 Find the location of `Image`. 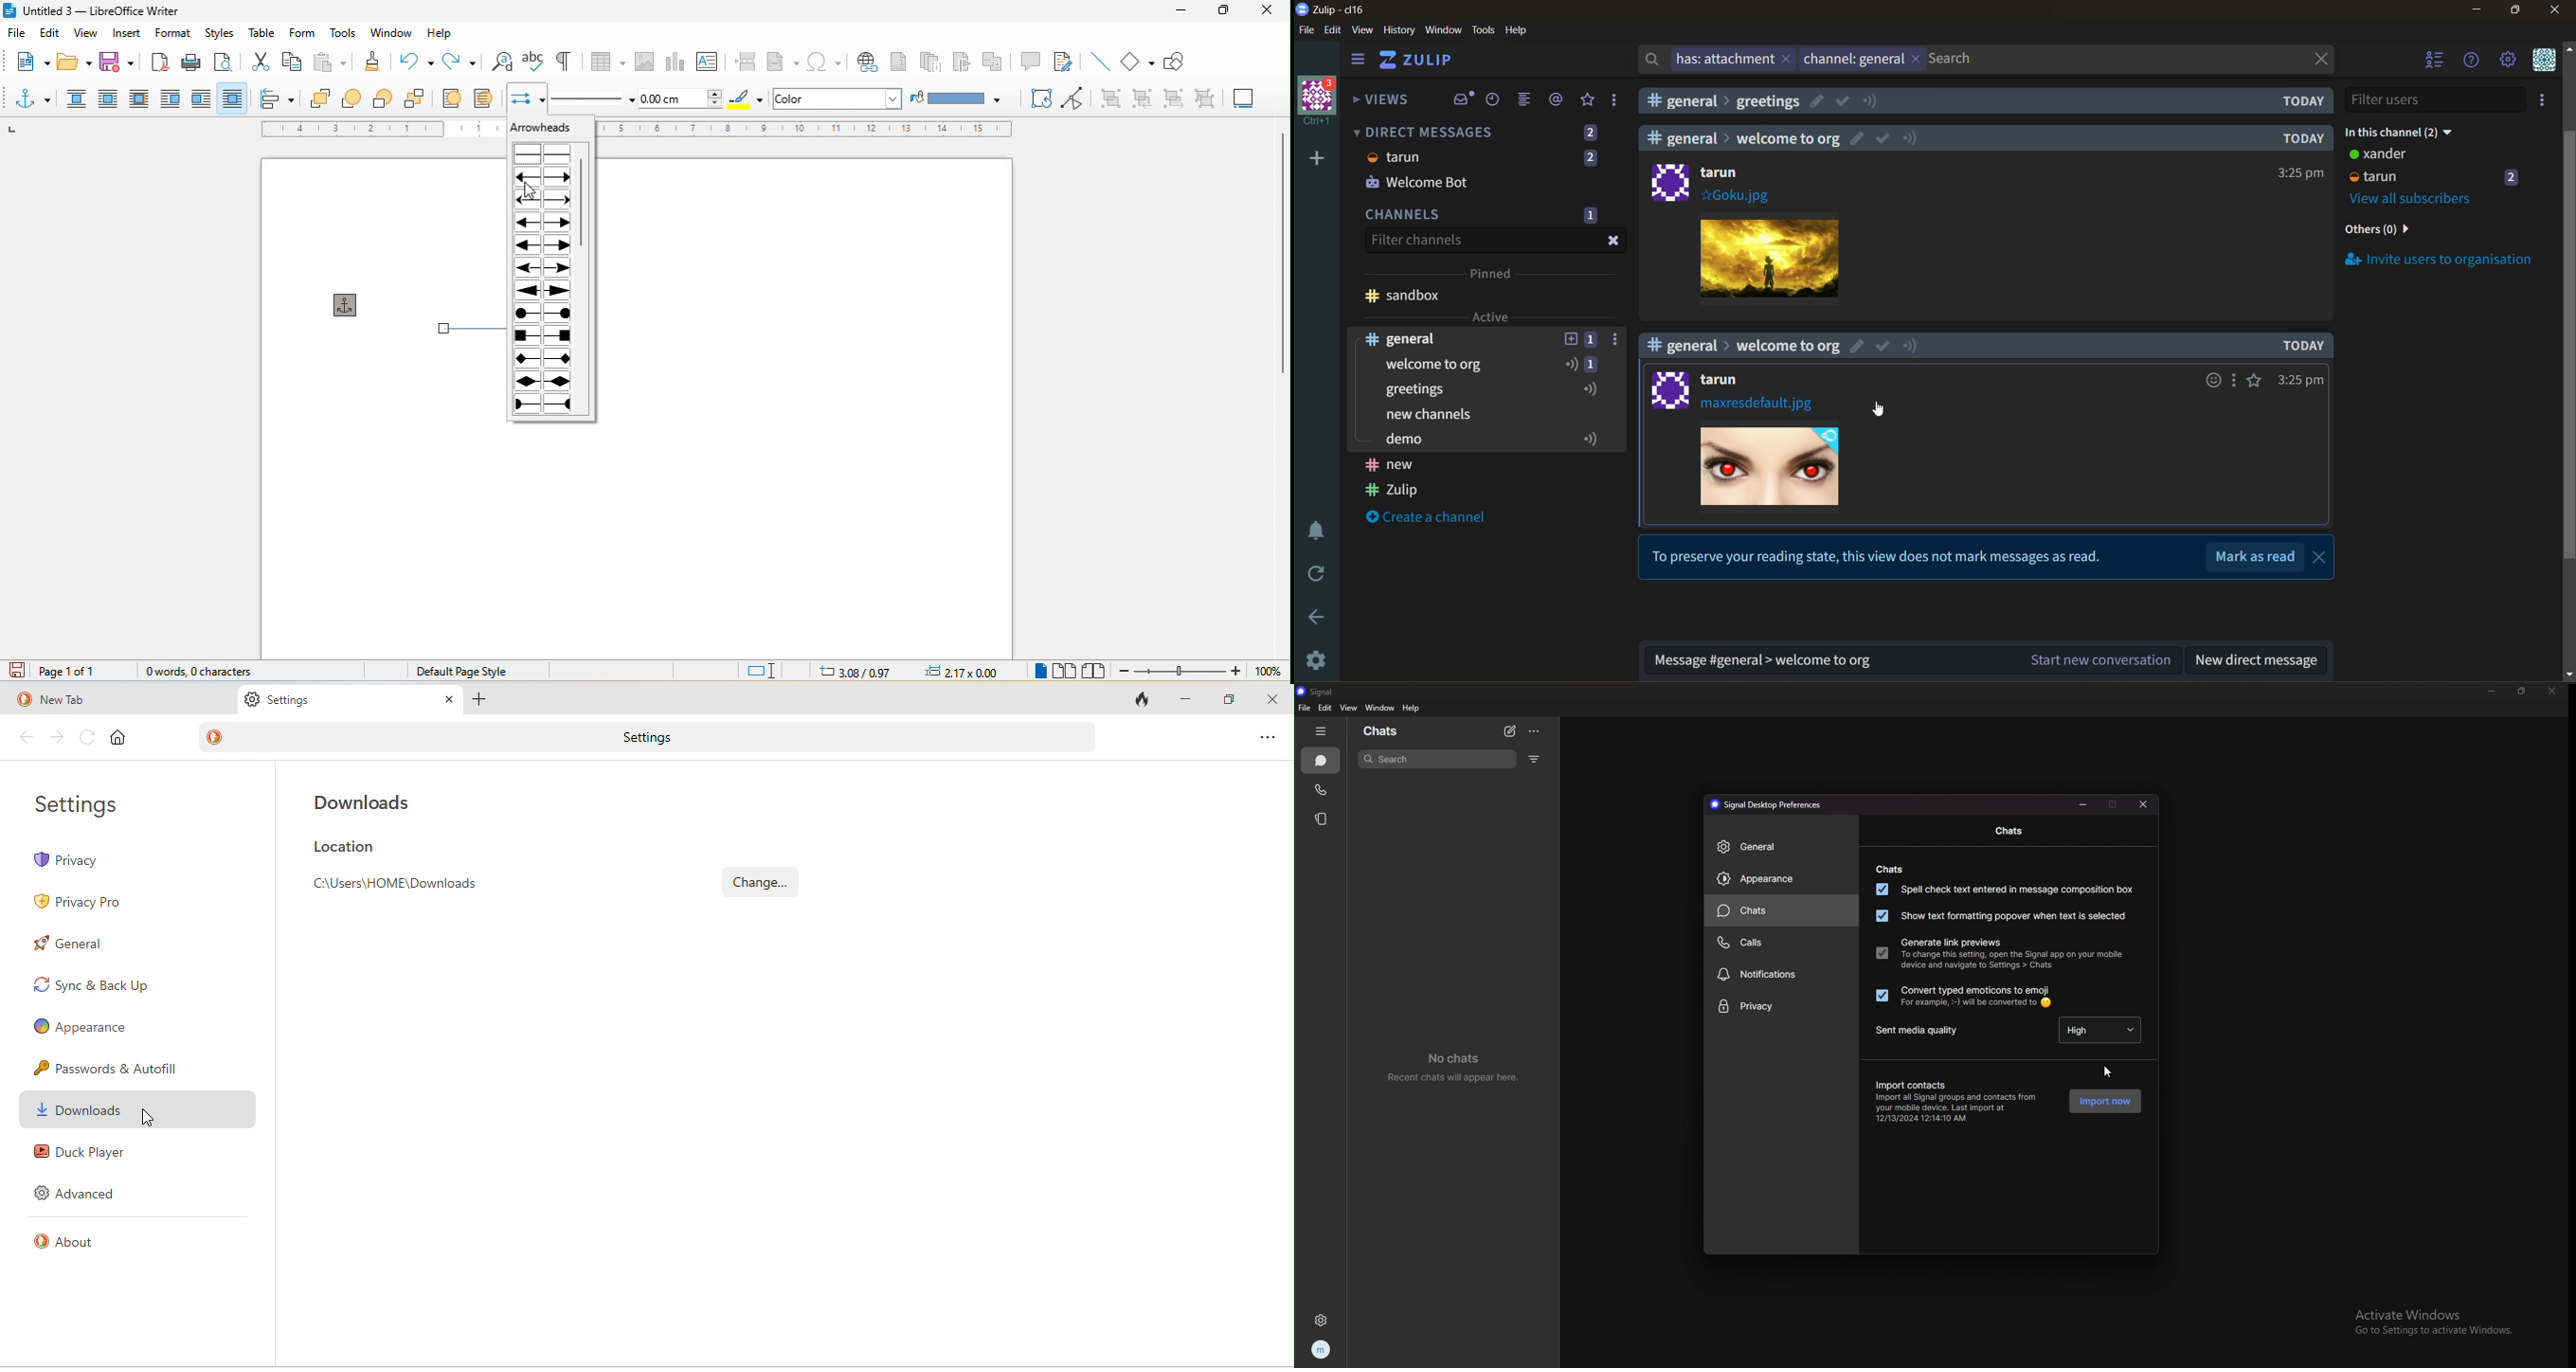

Image is located at coordinates (1772, 468).